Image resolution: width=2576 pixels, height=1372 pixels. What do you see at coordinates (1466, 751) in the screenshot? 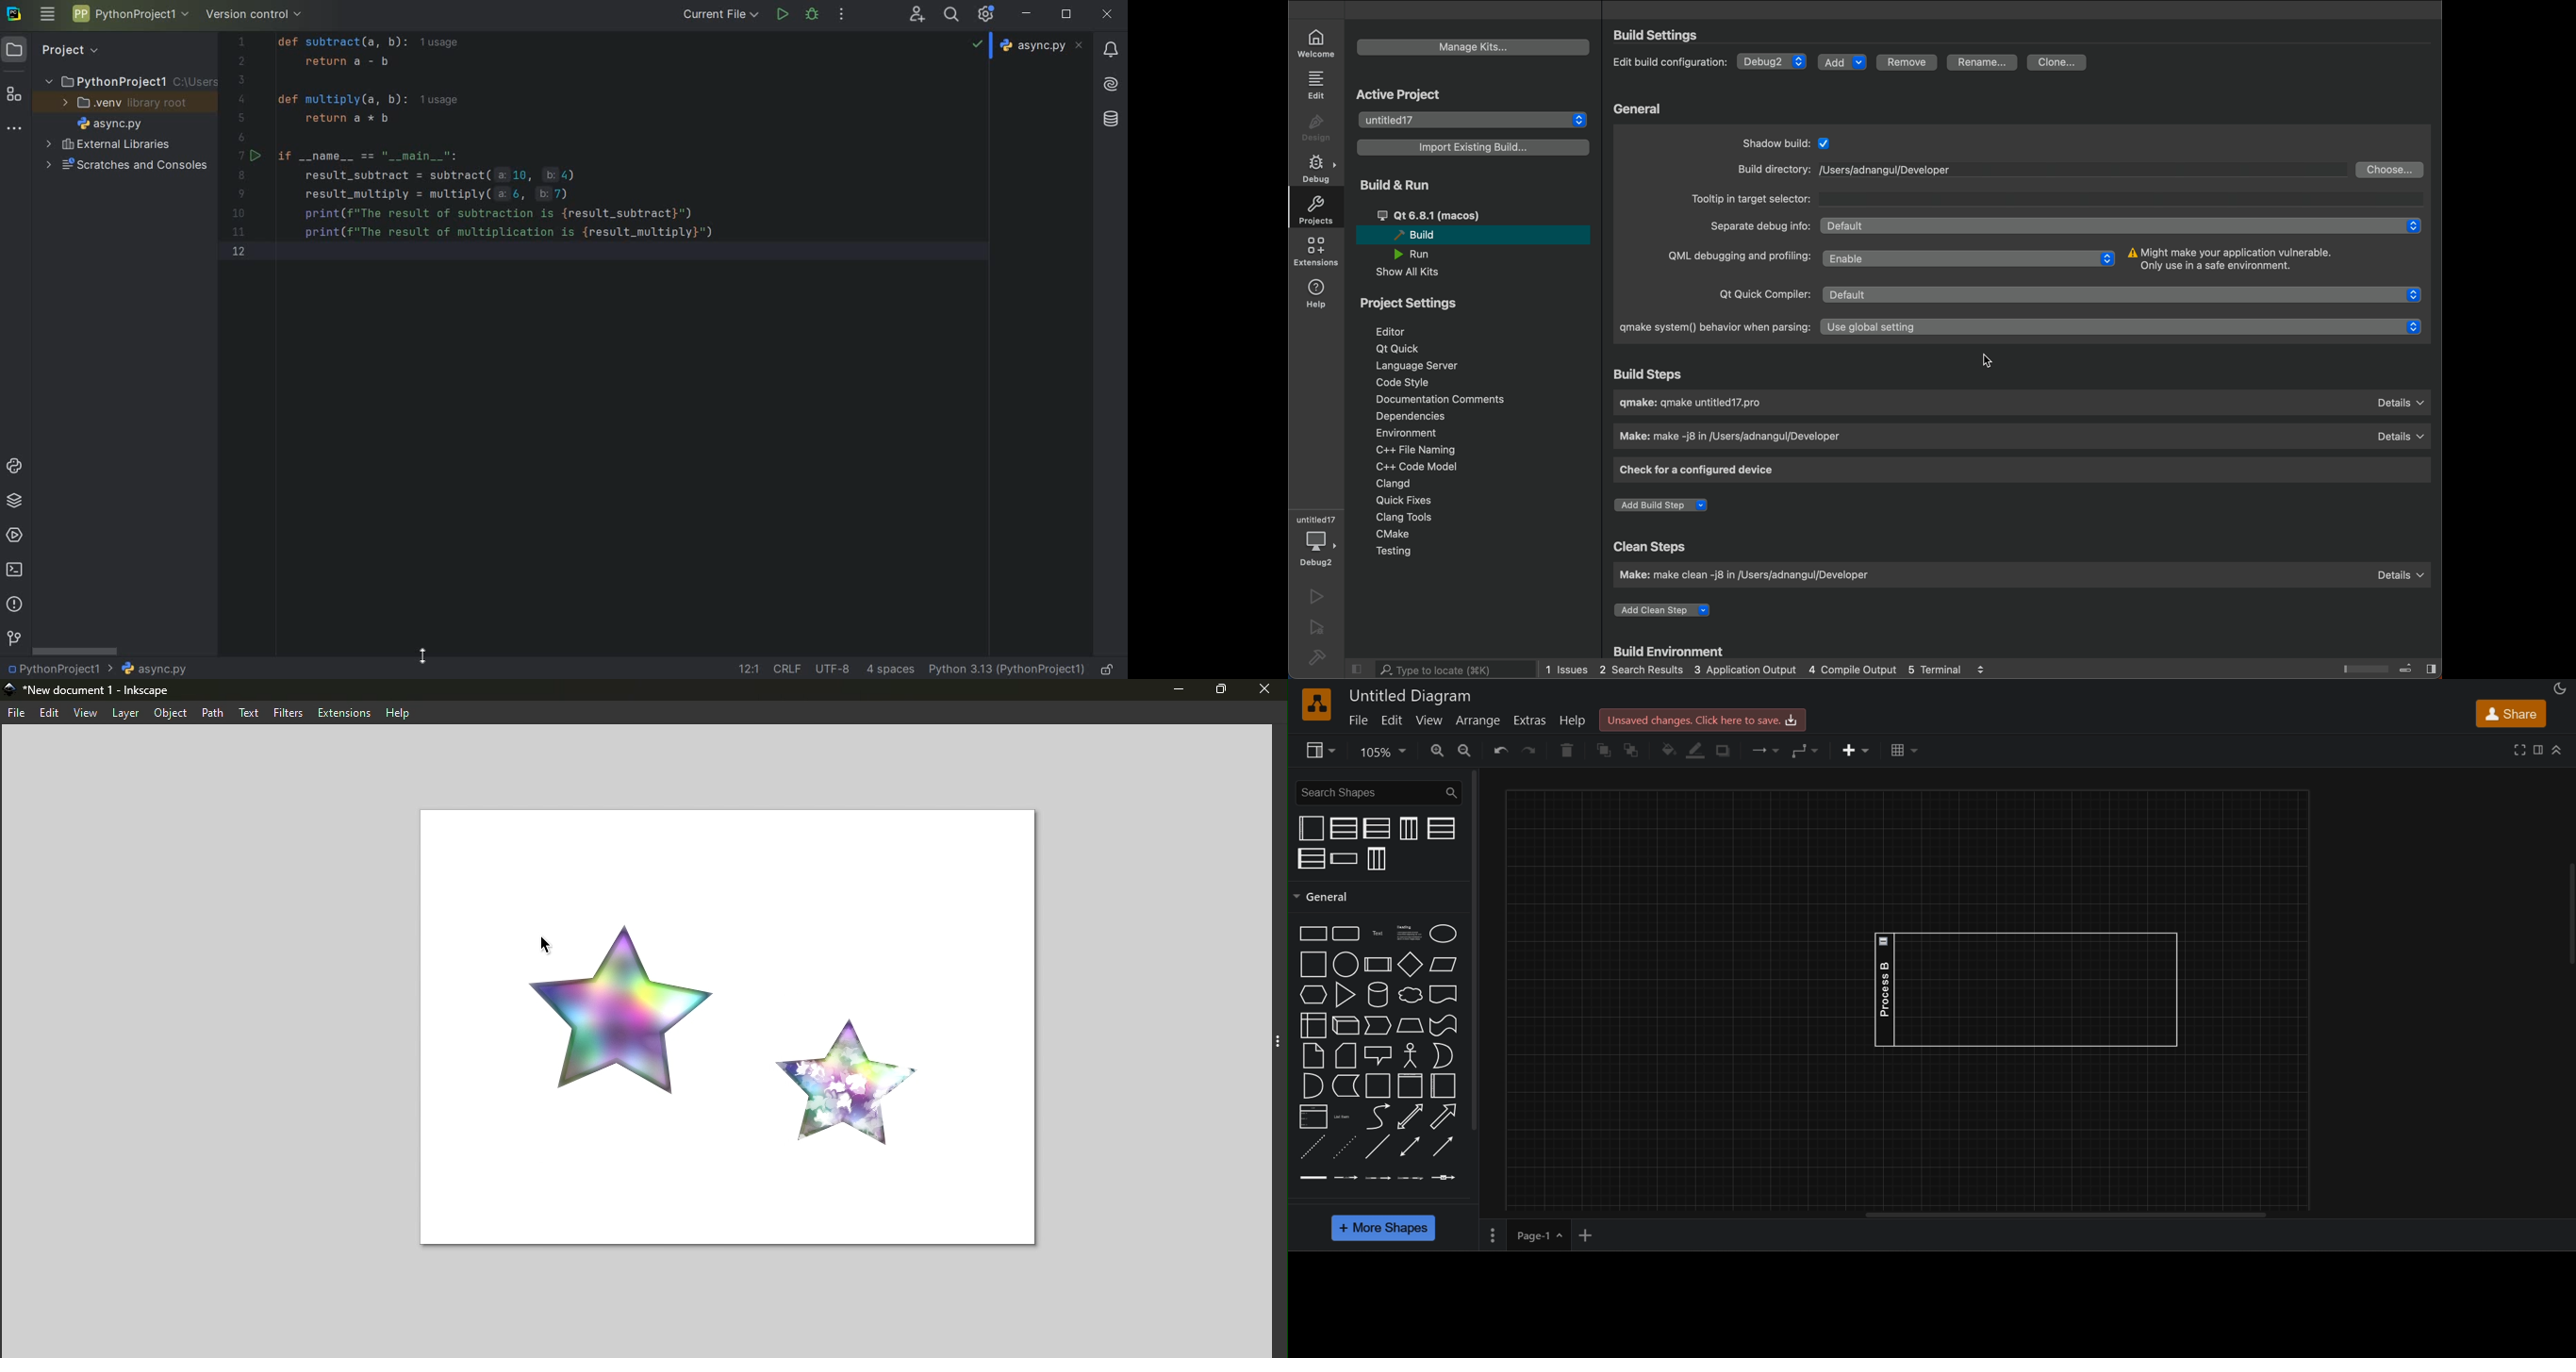
I see `zoom out` at bounding box center [1466, 751].